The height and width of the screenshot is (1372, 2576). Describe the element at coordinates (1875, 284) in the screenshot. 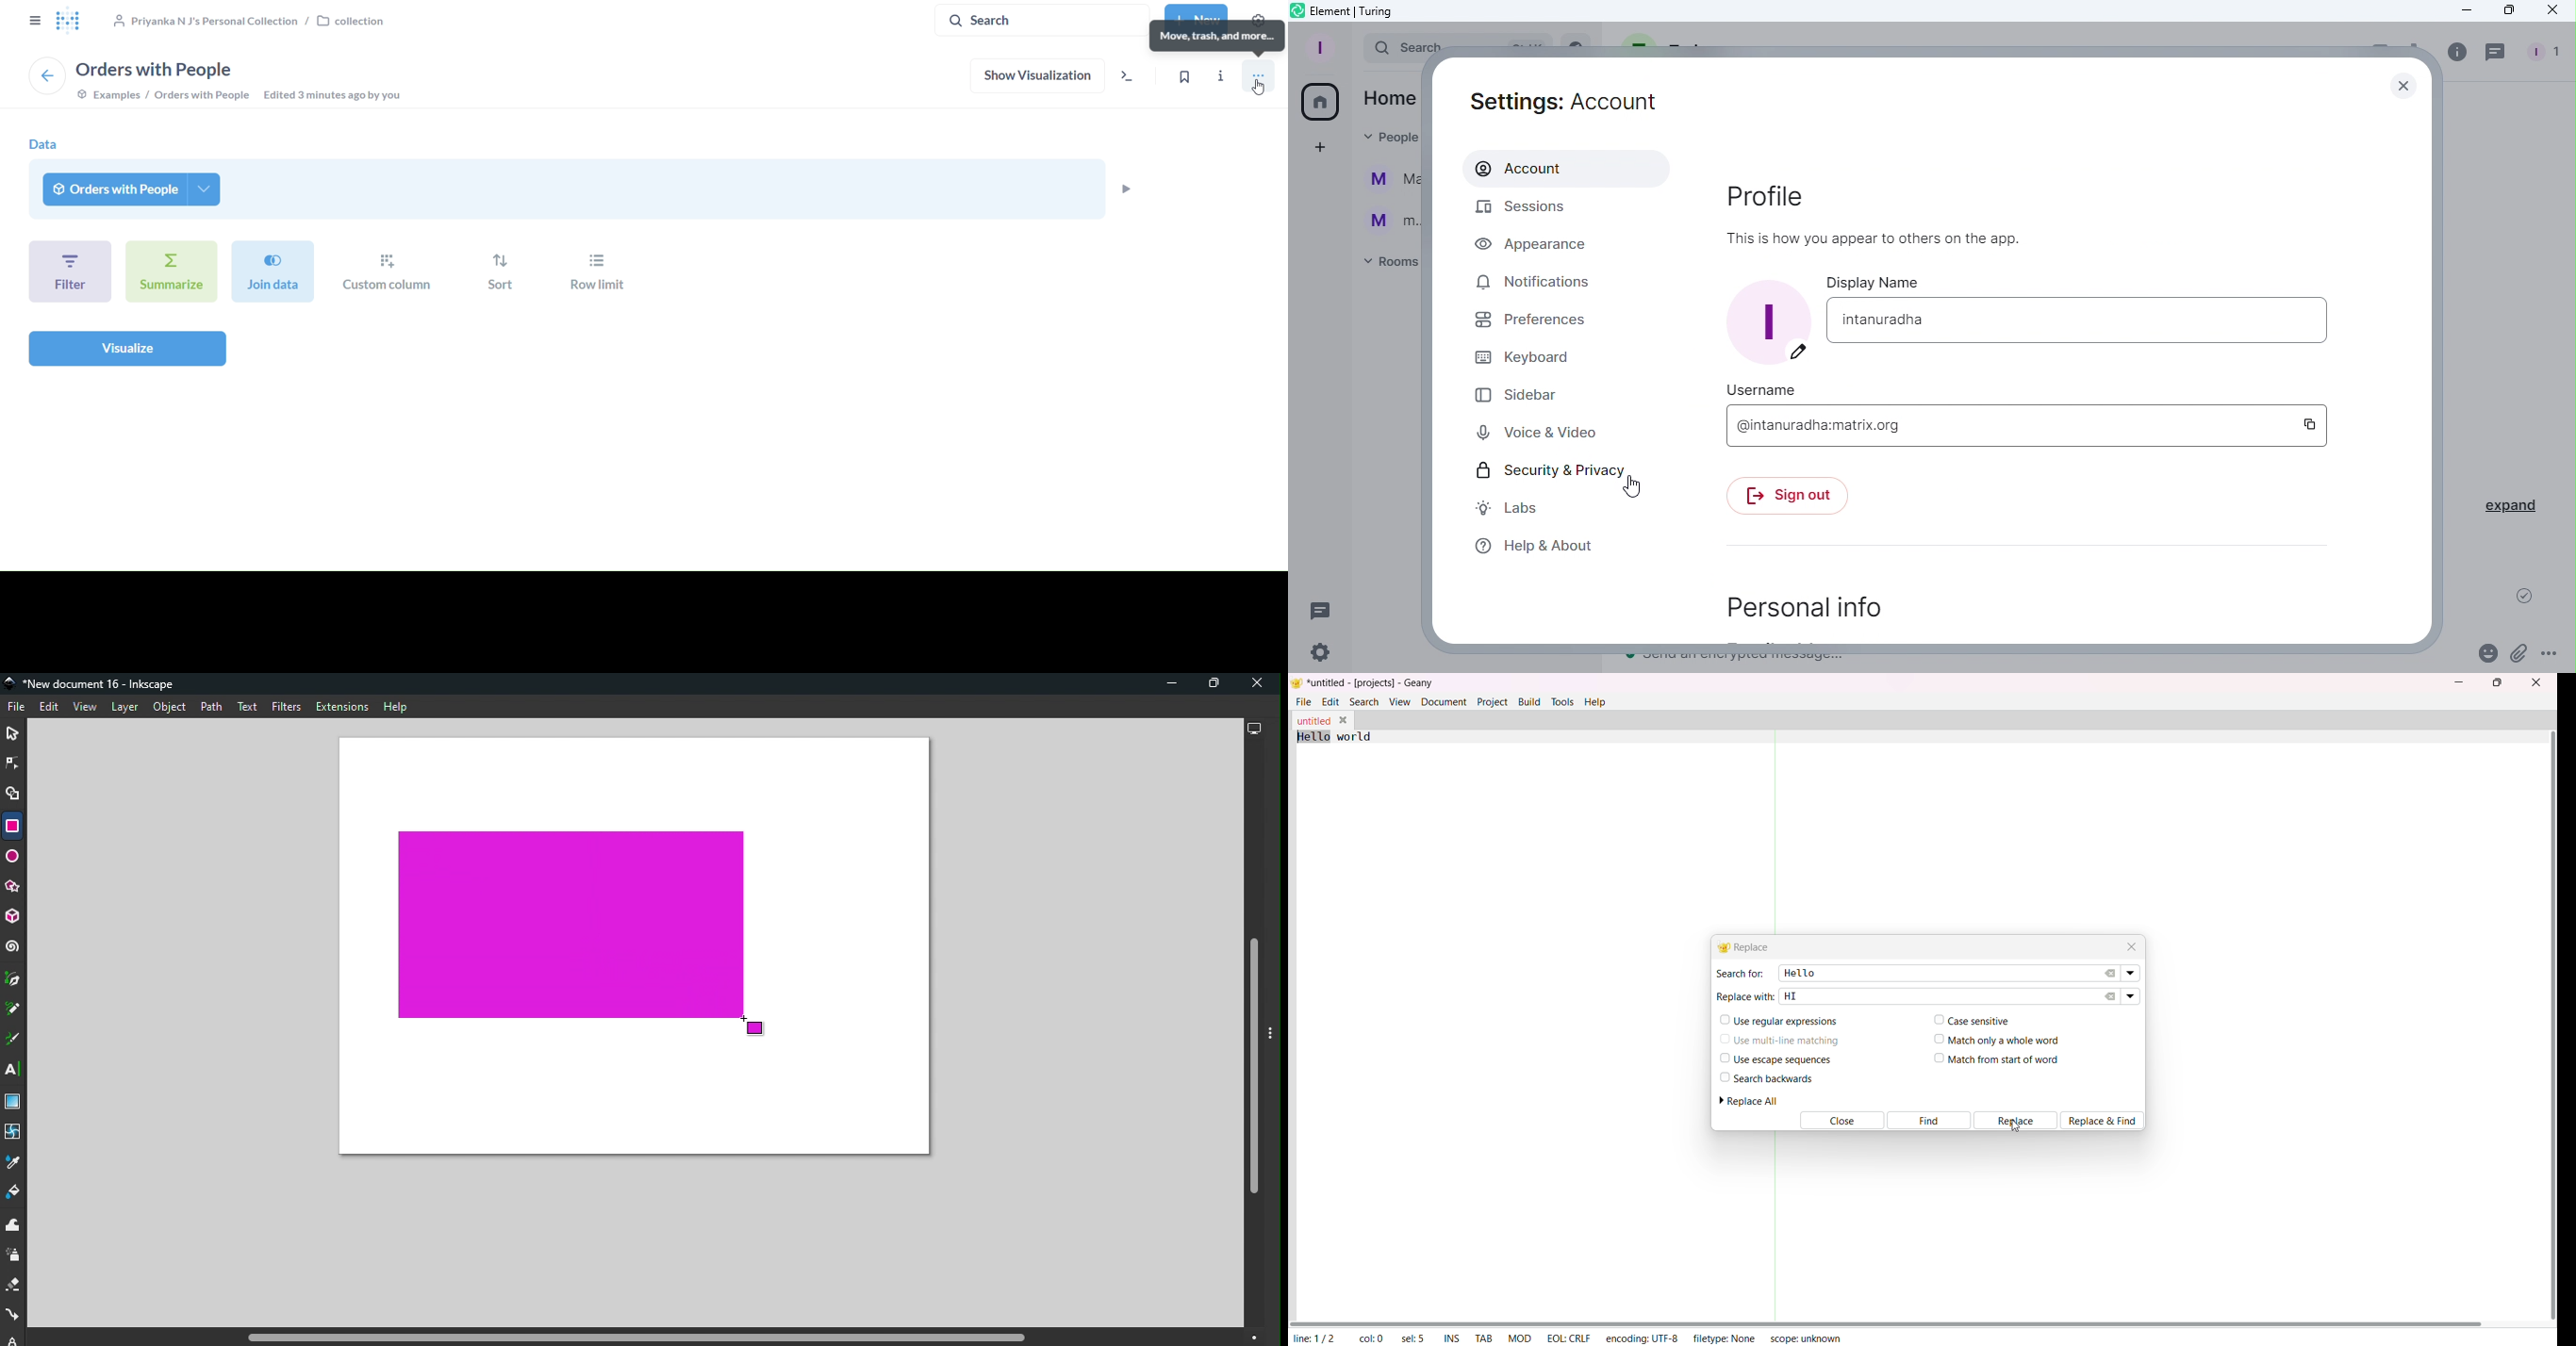

I see `Display name` at that location.